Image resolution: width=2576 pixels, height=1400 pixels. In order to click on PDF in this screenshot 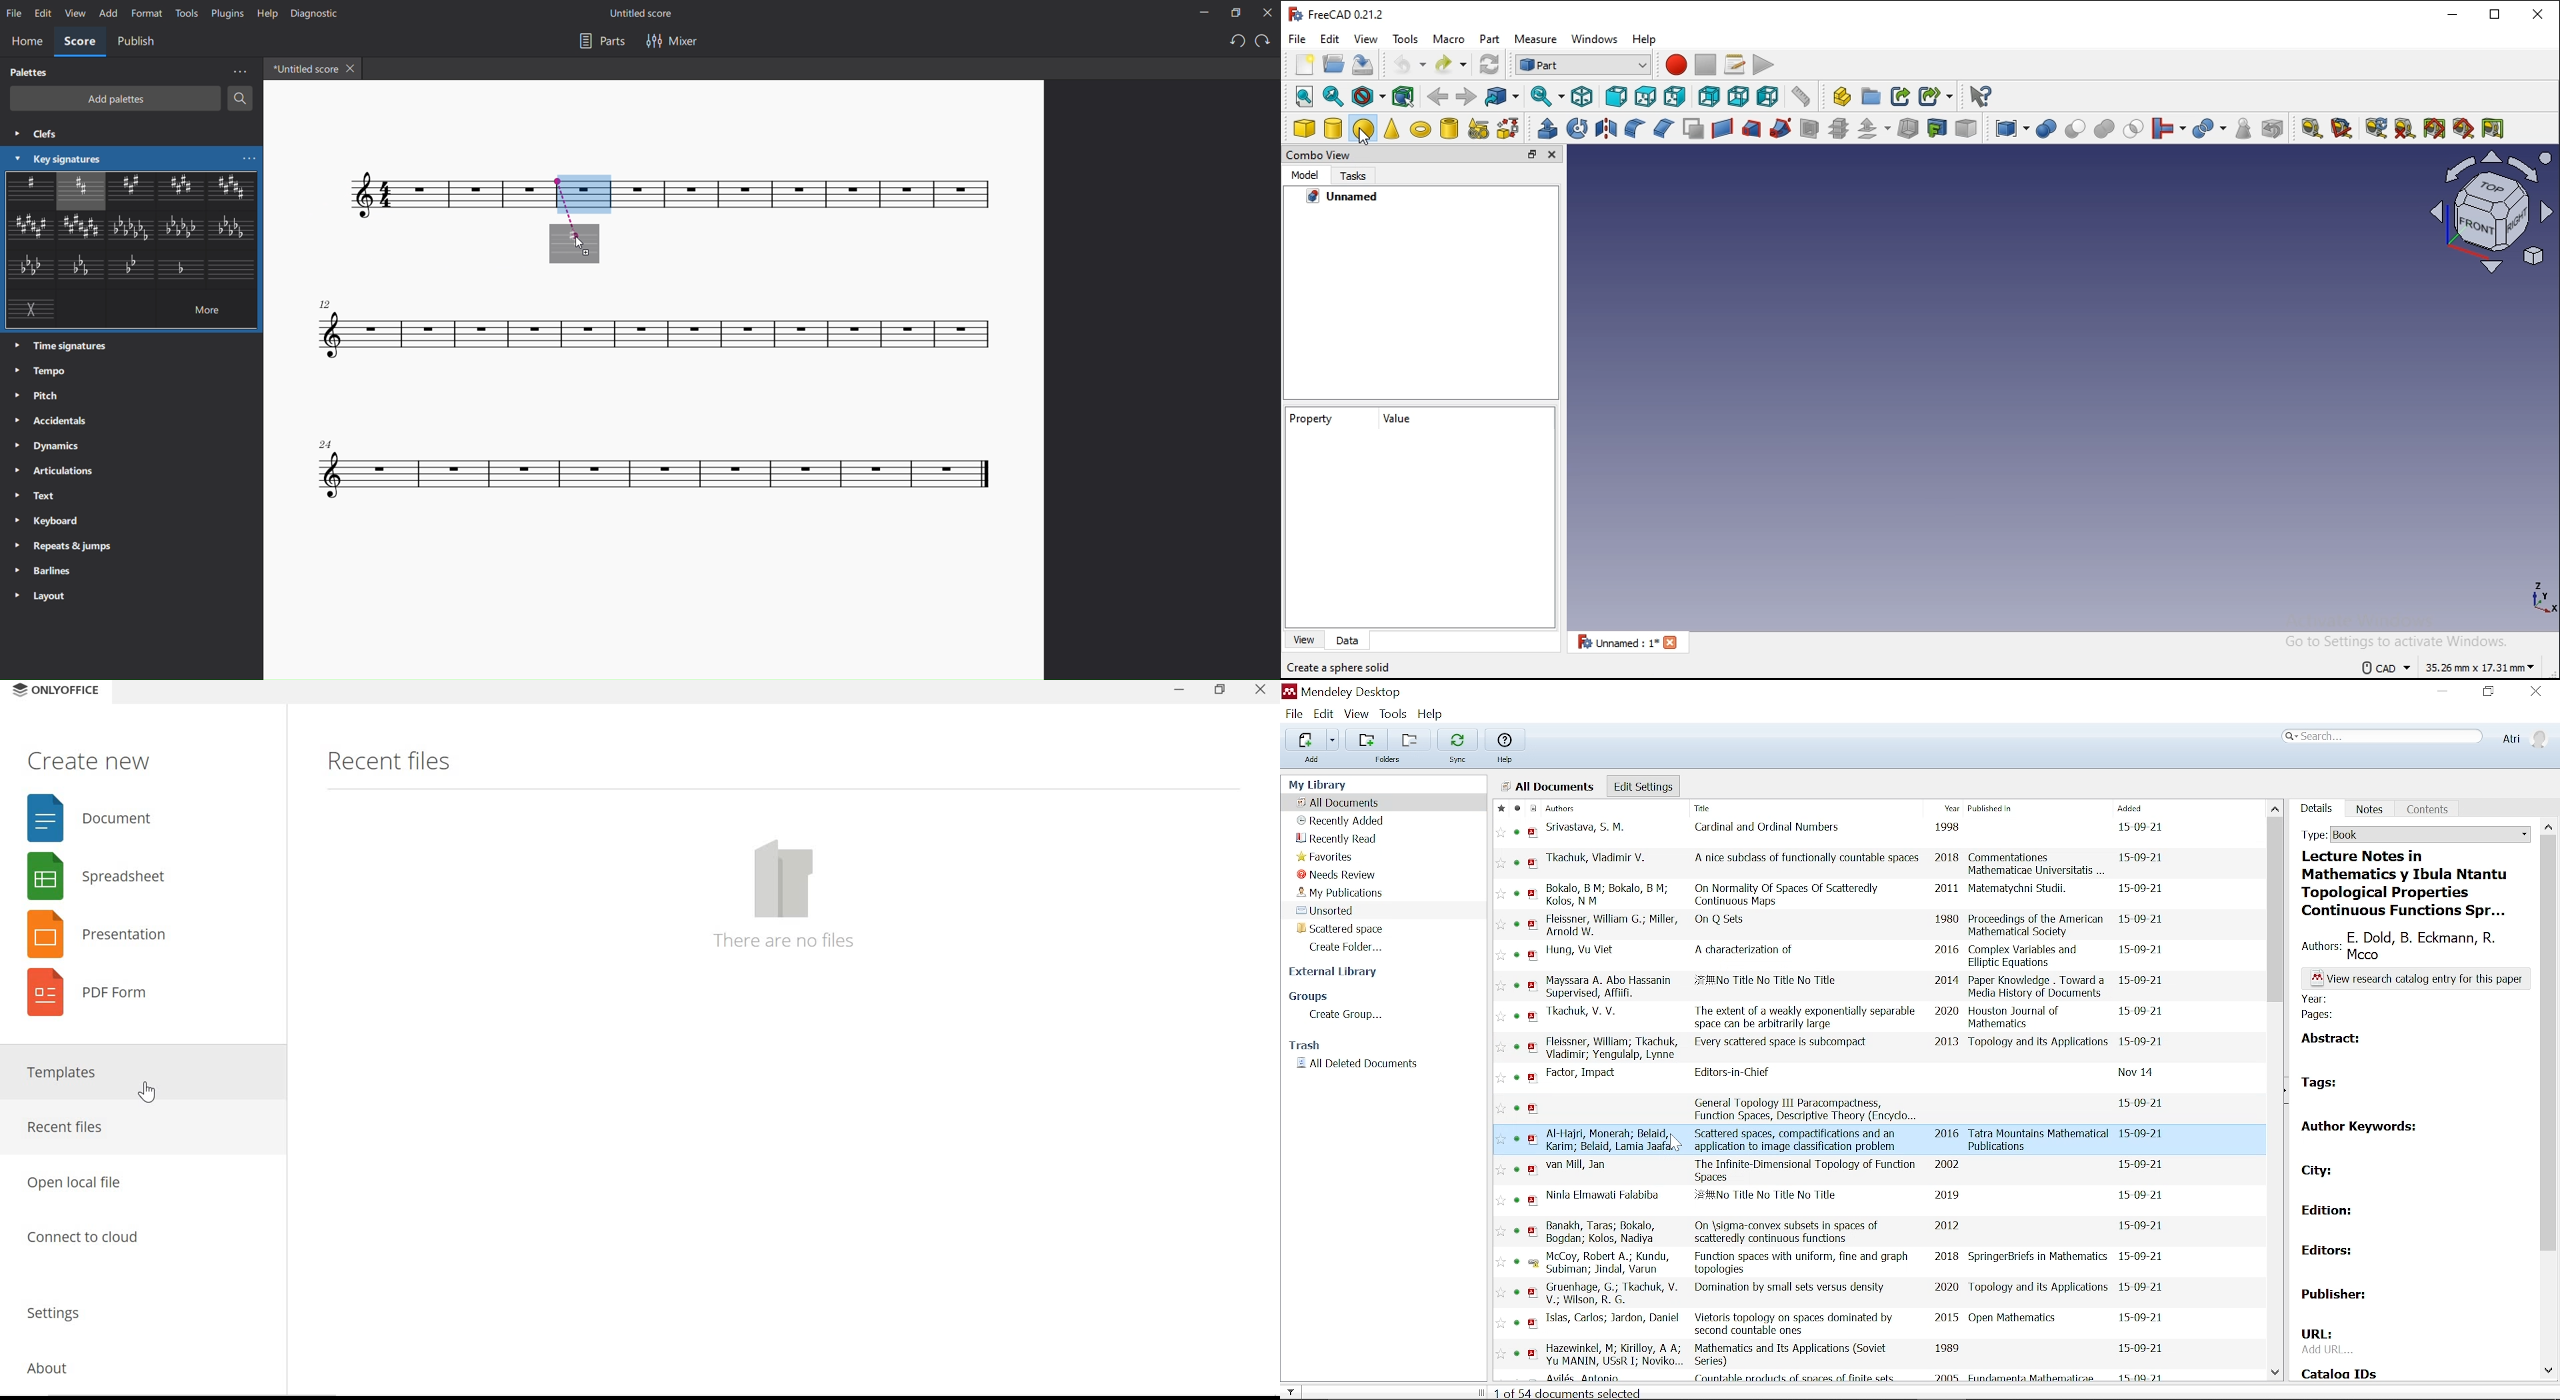, I will do `click(1531, 1091)`.